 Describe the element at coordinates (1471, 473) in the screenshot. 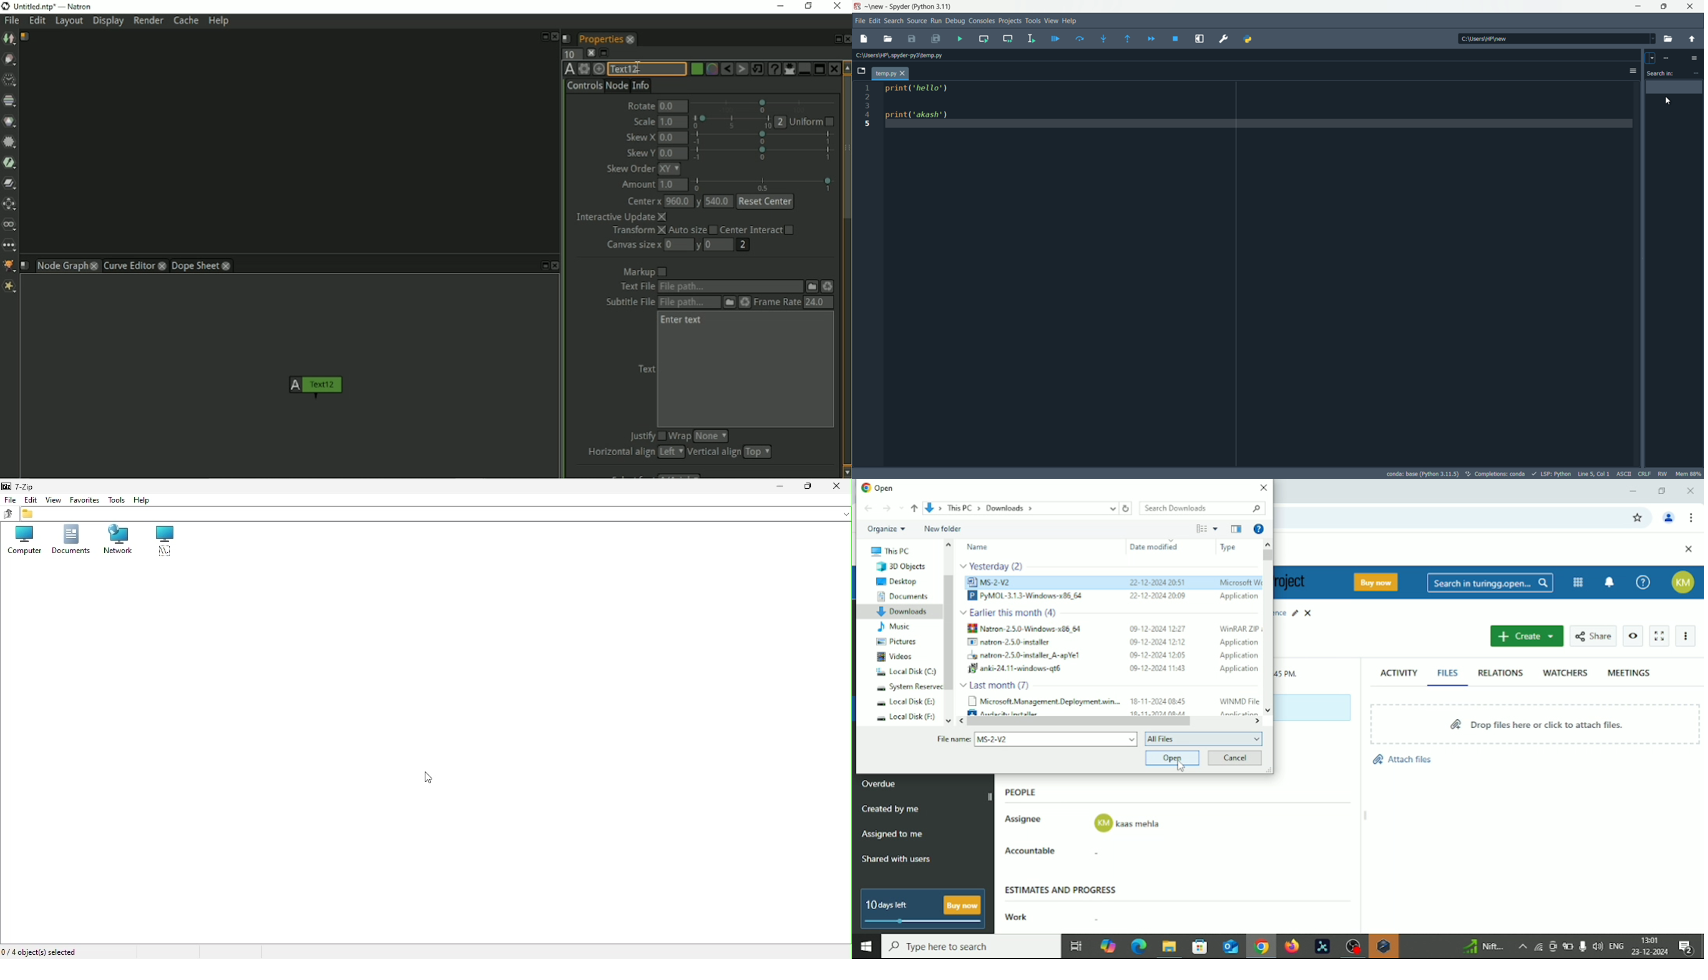

I see `completions: conda` at that location.